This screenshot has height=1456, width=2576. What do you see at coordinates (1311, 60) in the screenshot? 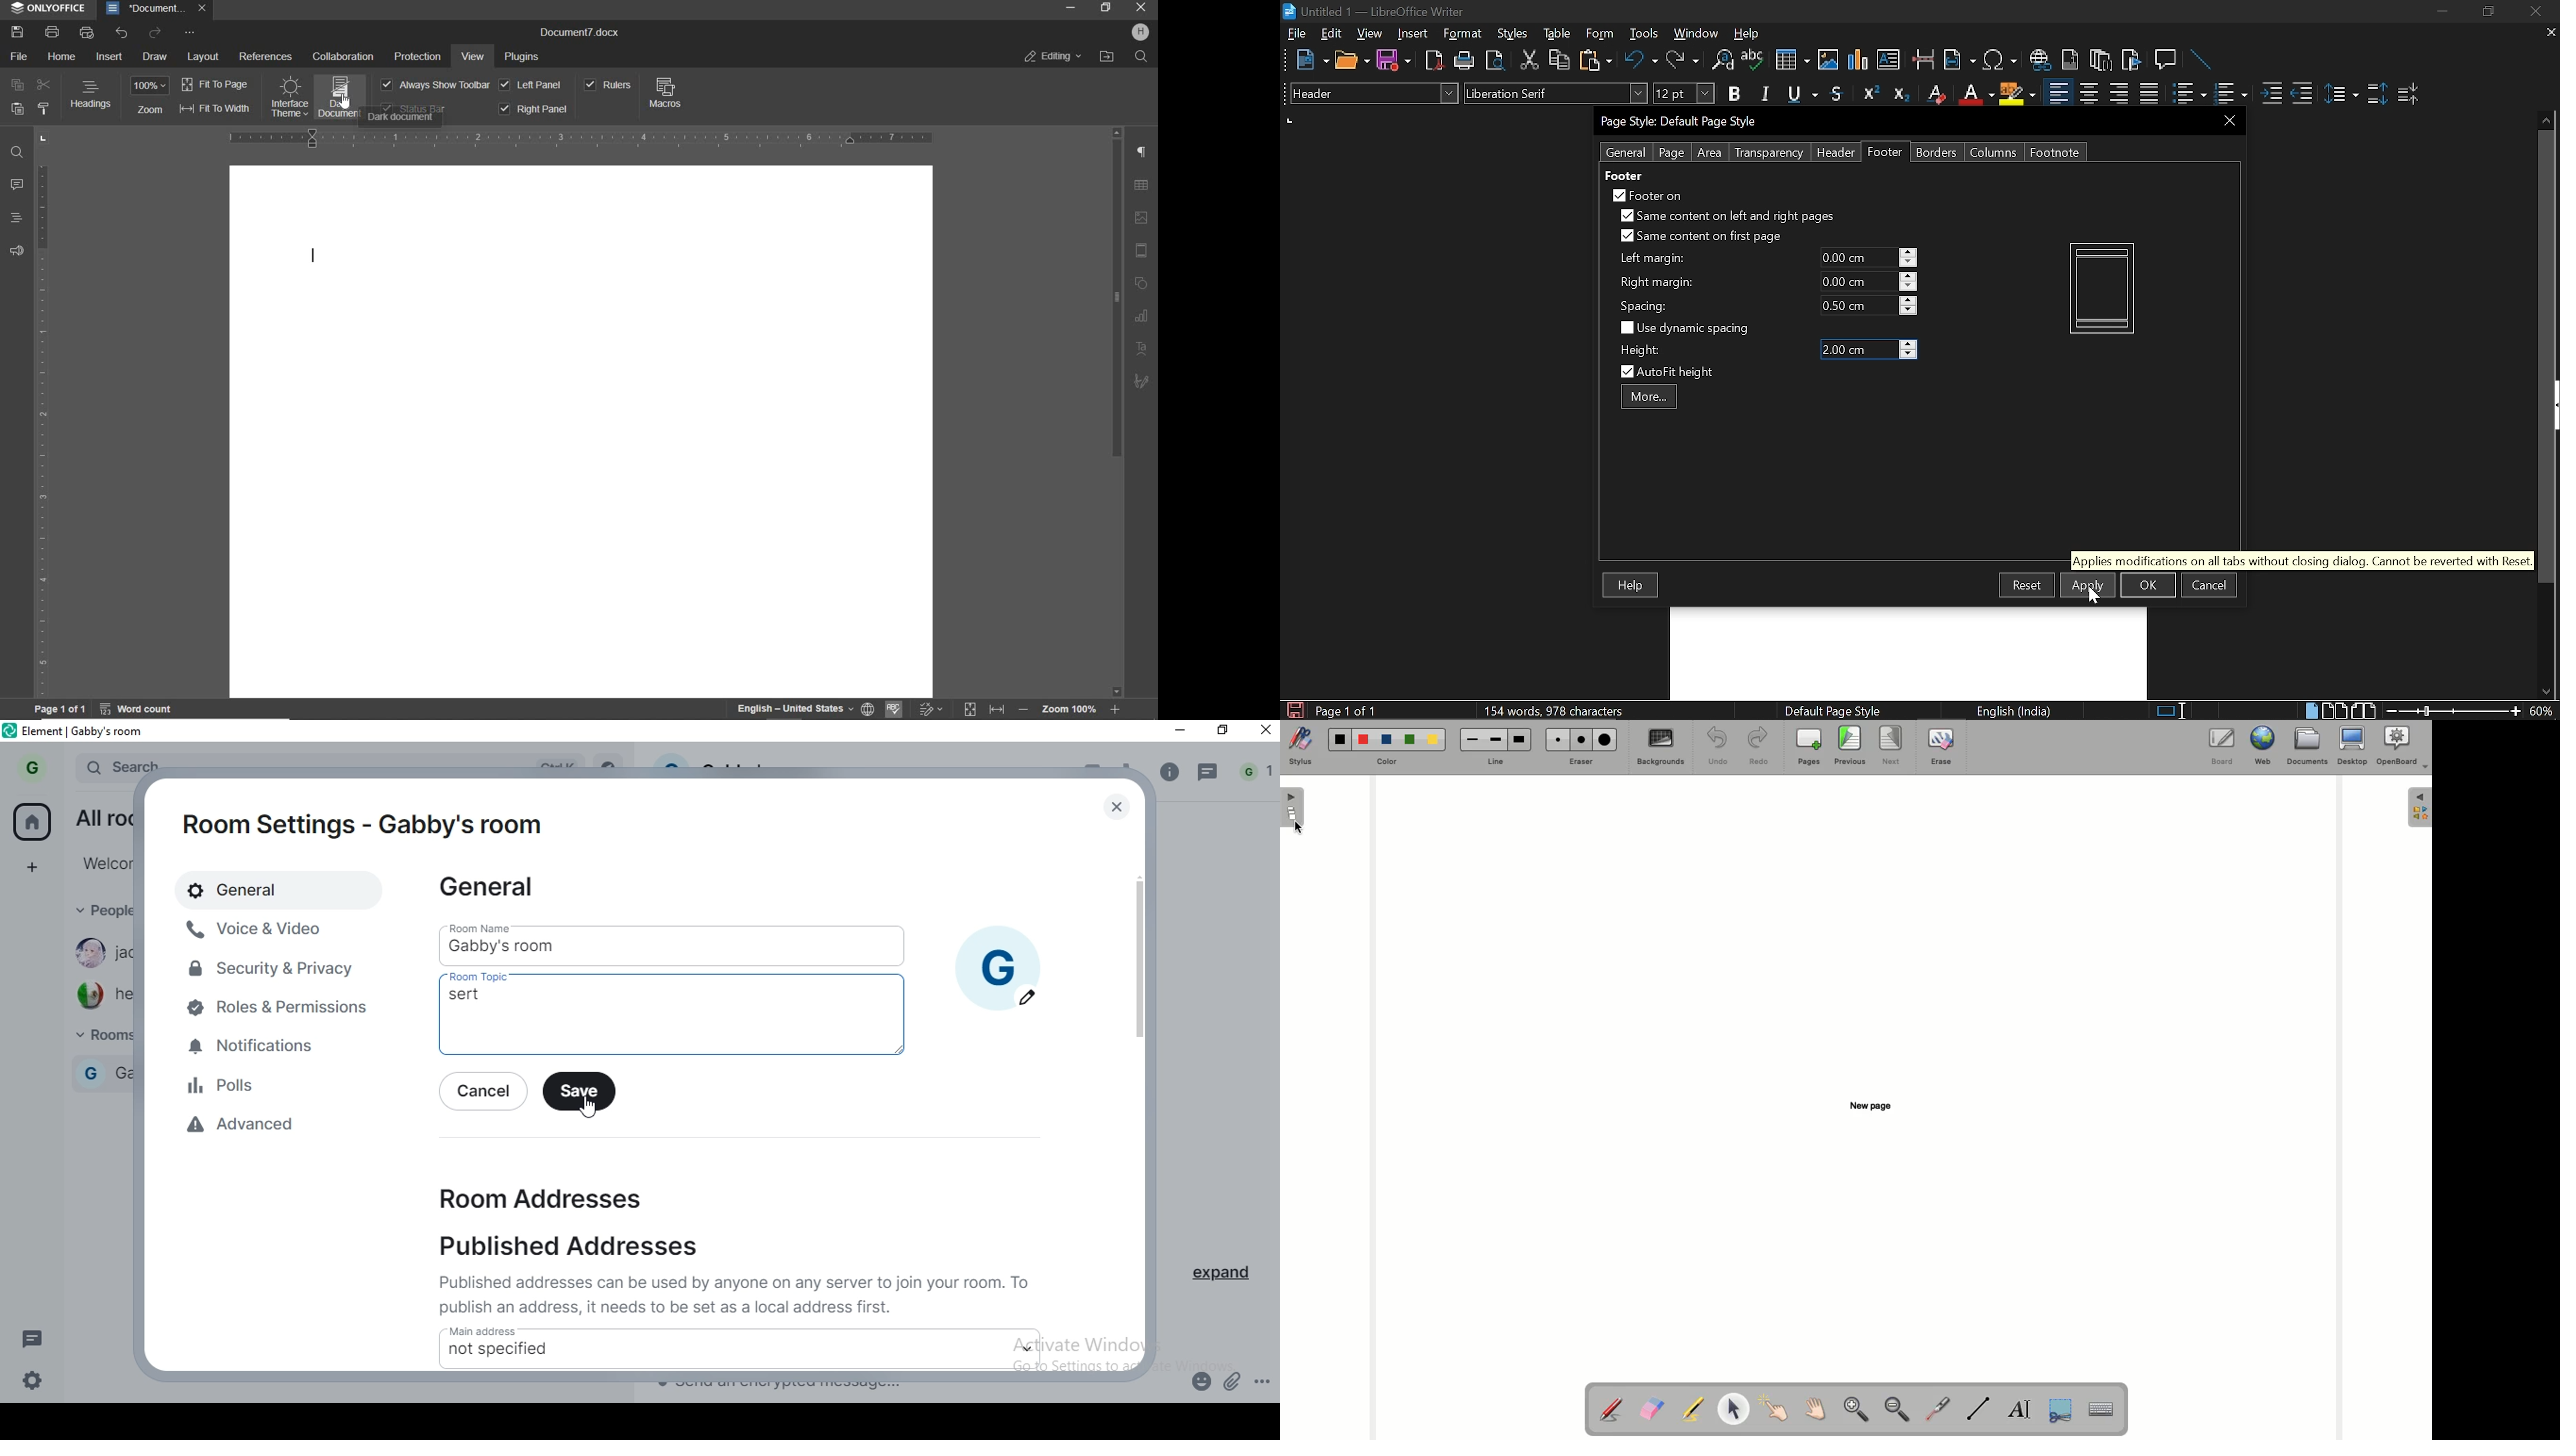
I see `NEw` at bounding box center [1311, 60].